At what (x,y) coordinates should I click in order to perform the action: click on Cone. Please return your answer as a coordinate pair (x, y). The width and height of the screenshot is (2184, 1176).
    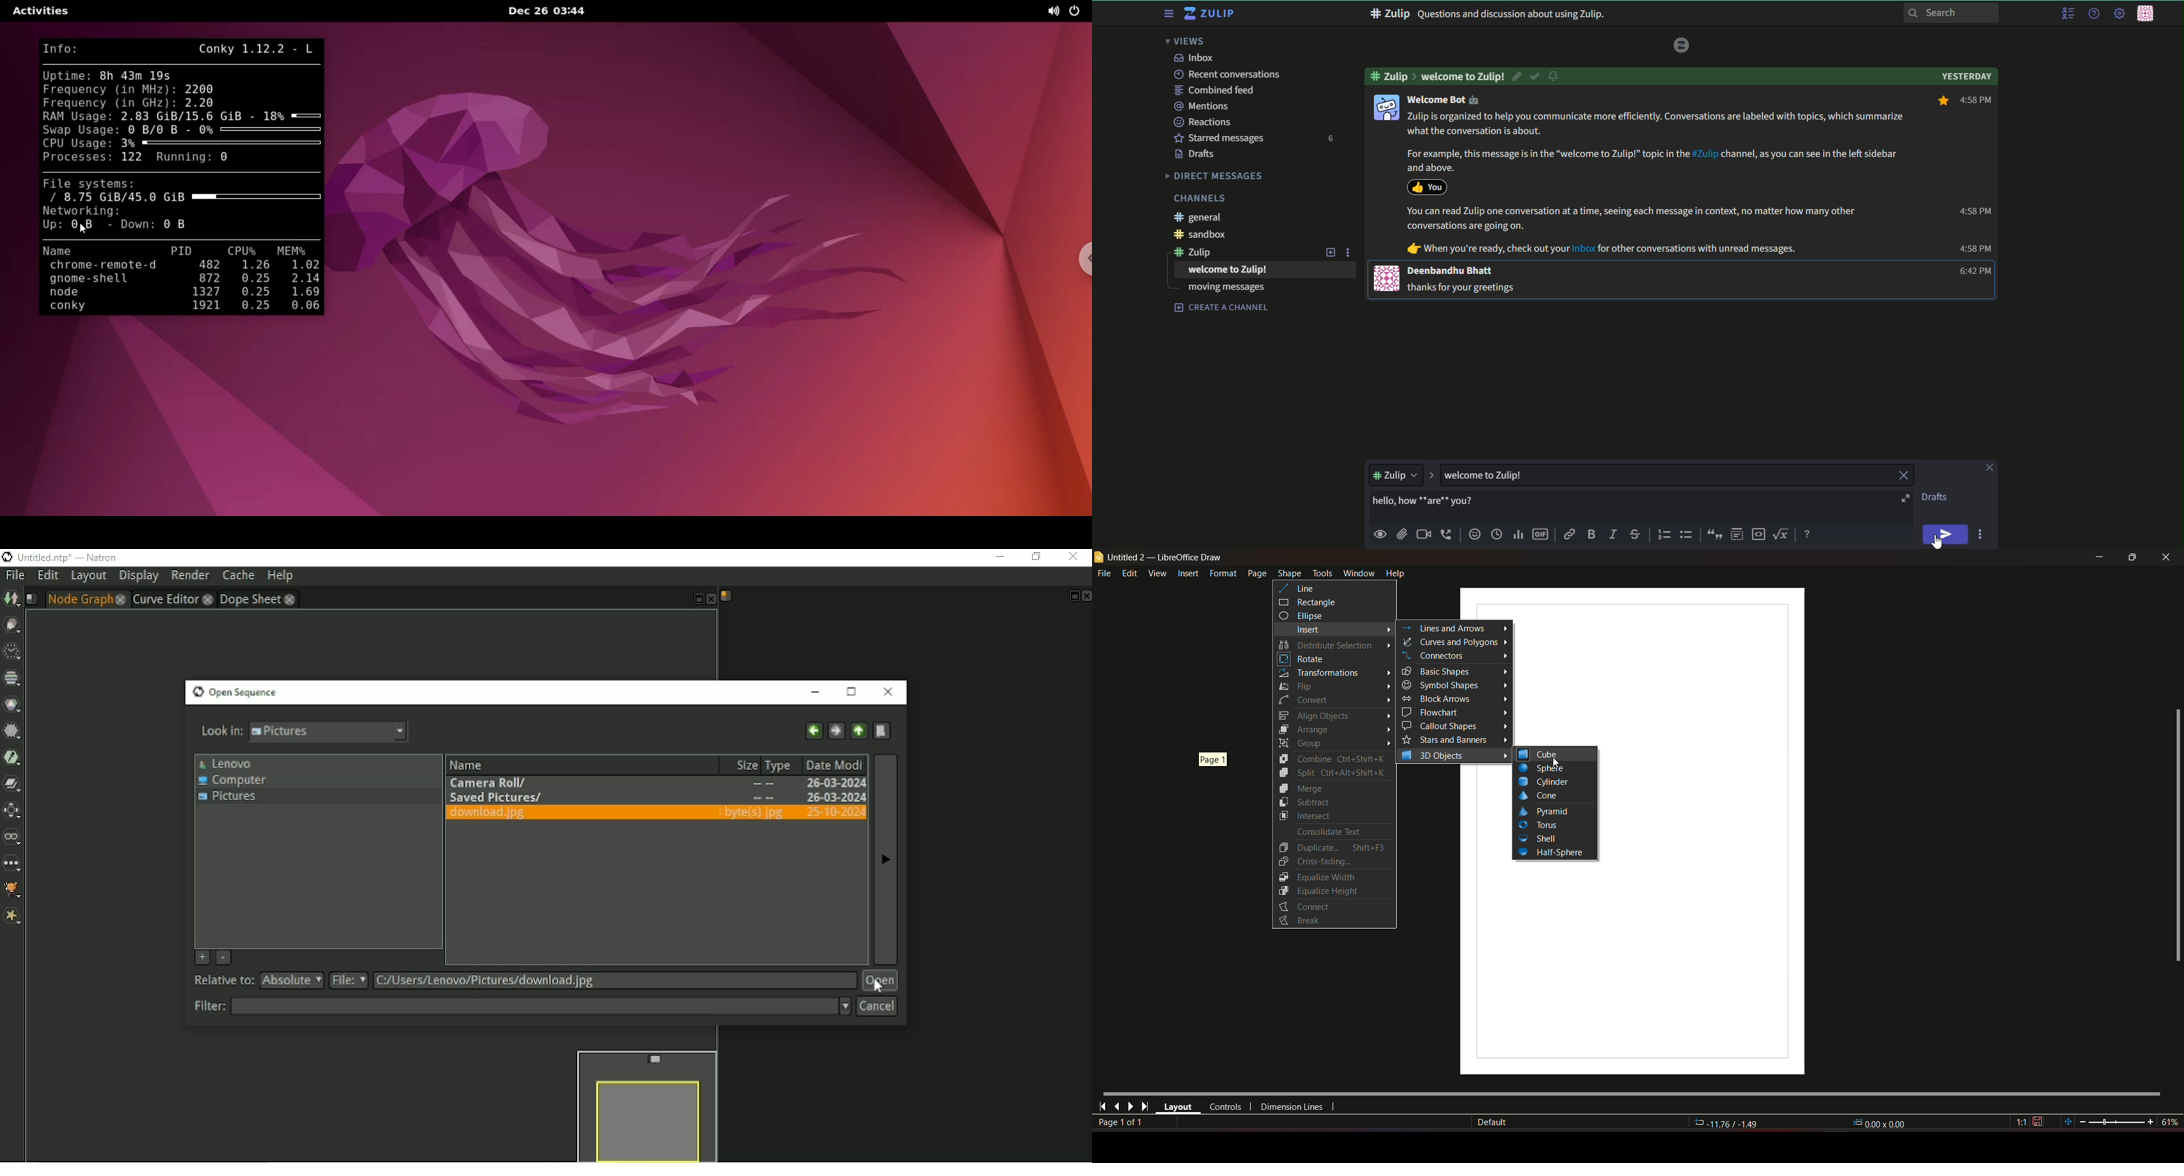
    Looking at the image, I should click on (1540, 796).